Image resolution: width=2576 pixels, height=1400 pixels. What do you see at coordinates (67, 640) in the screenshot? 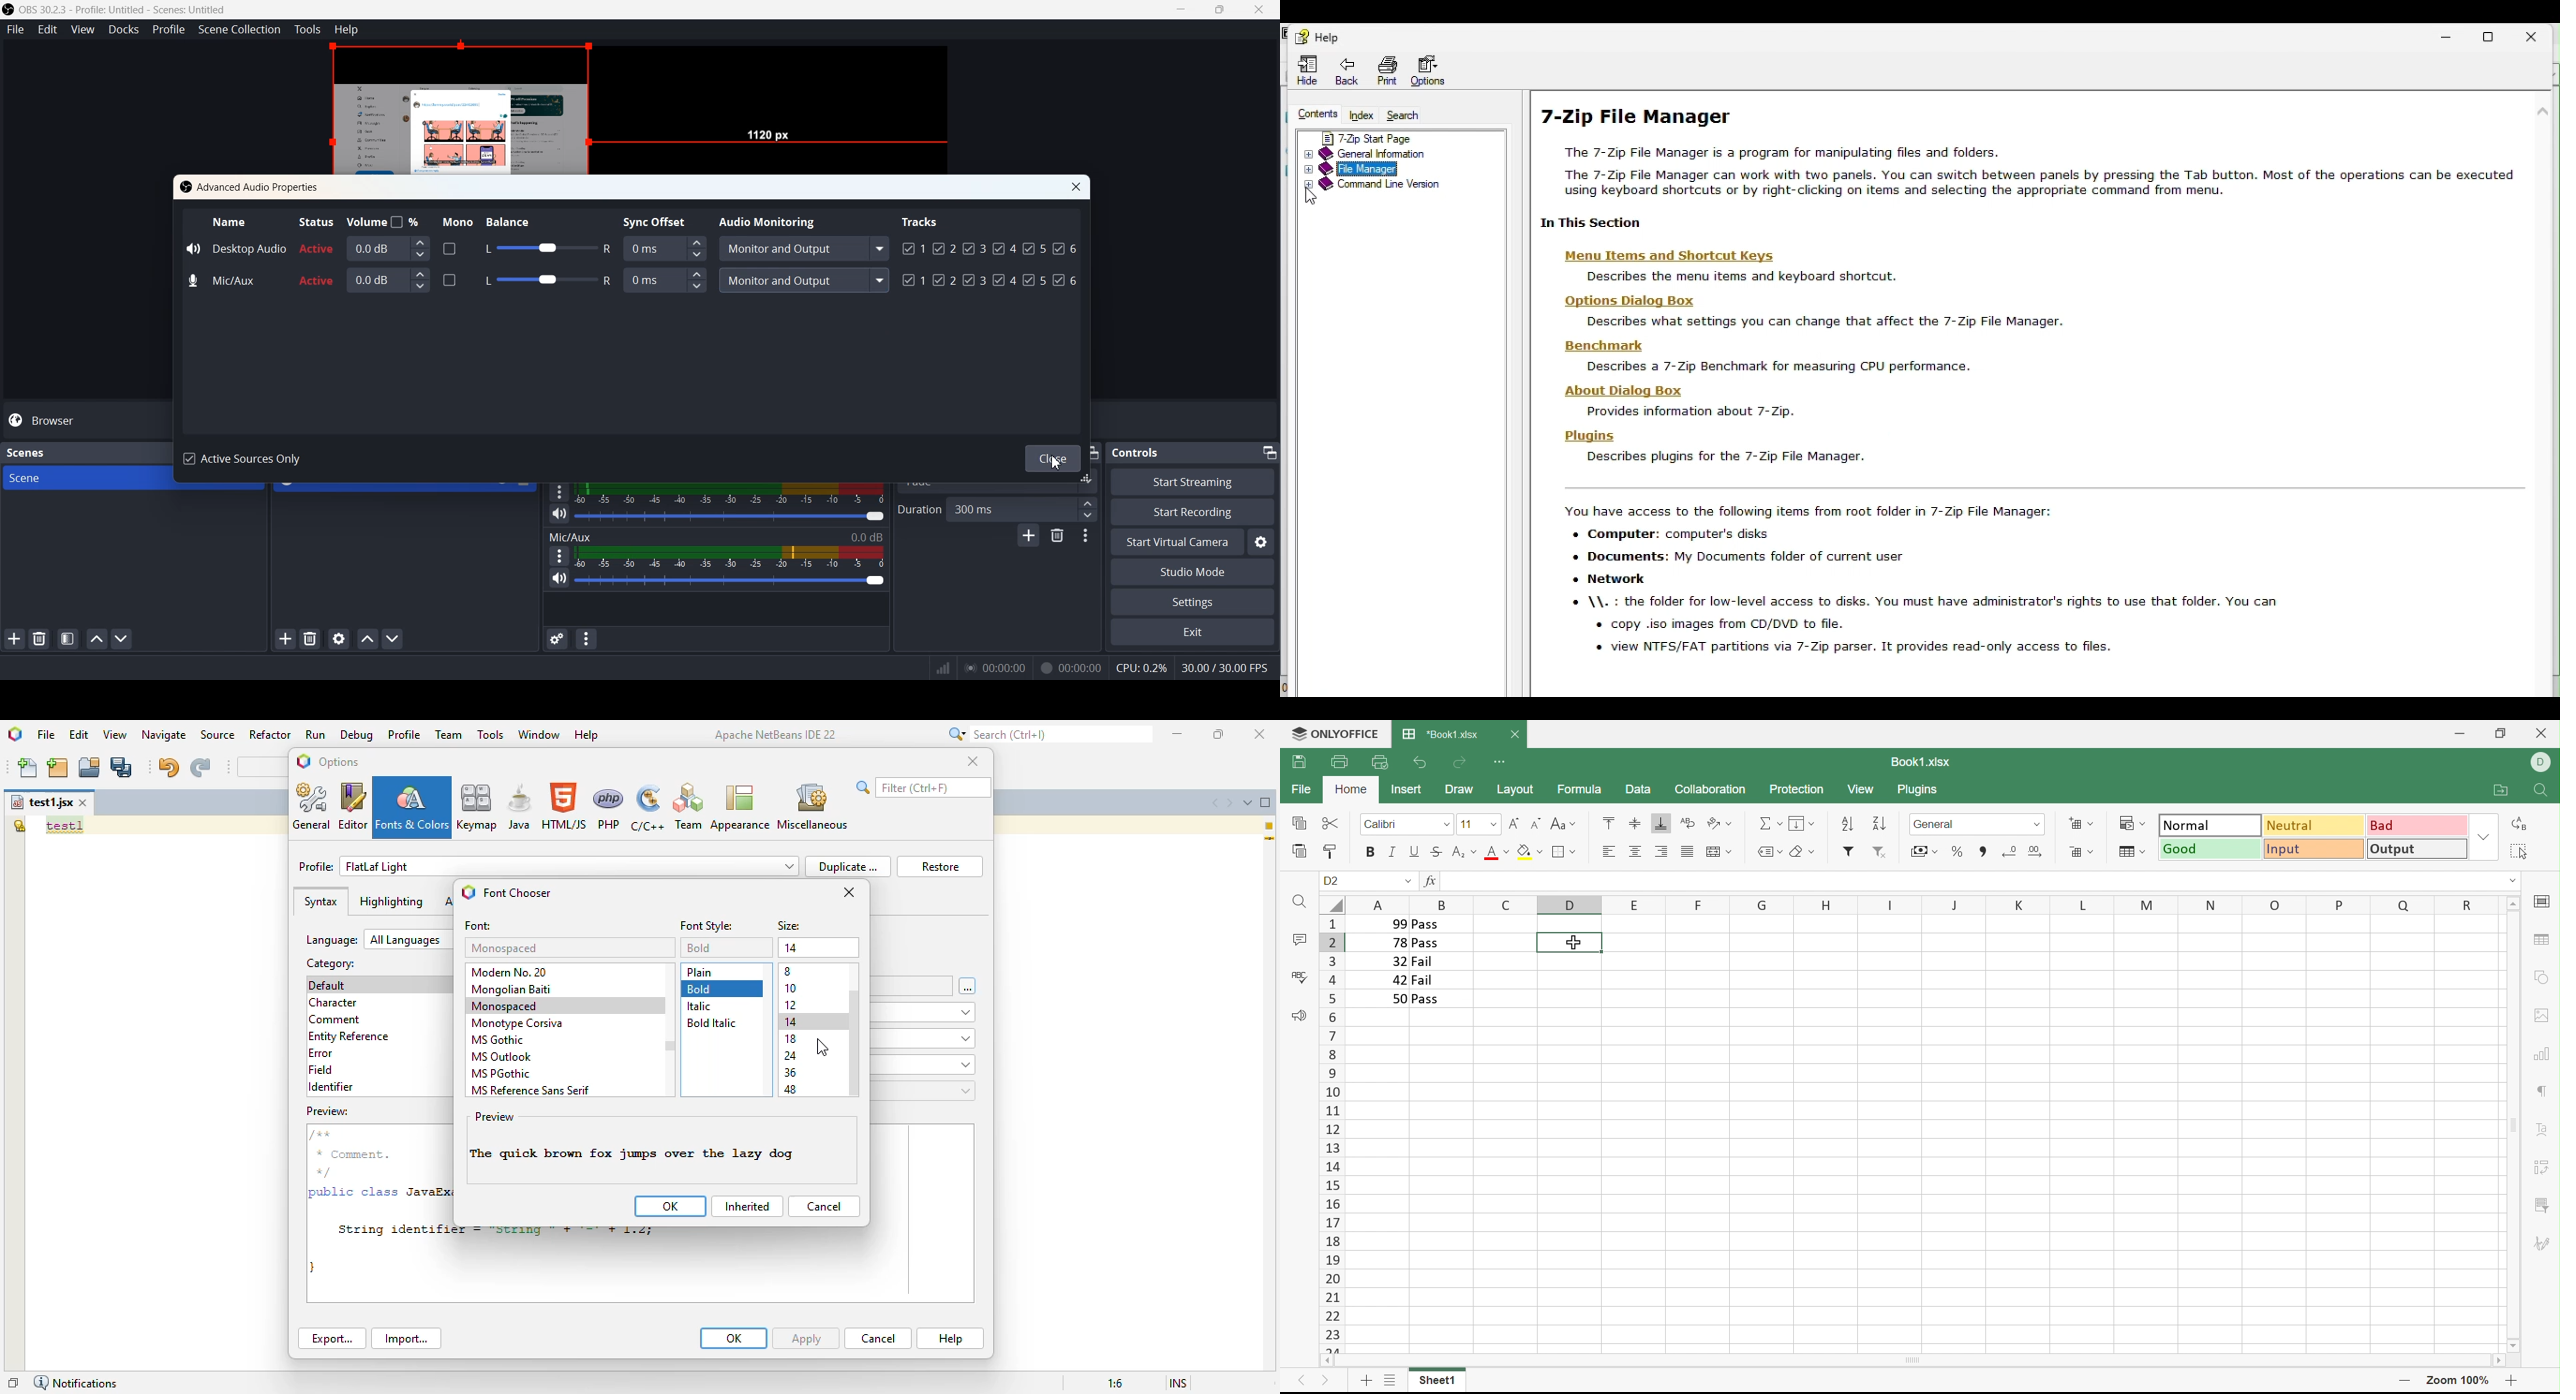
I see `Open scene filter` at bounding box center [67, 640].